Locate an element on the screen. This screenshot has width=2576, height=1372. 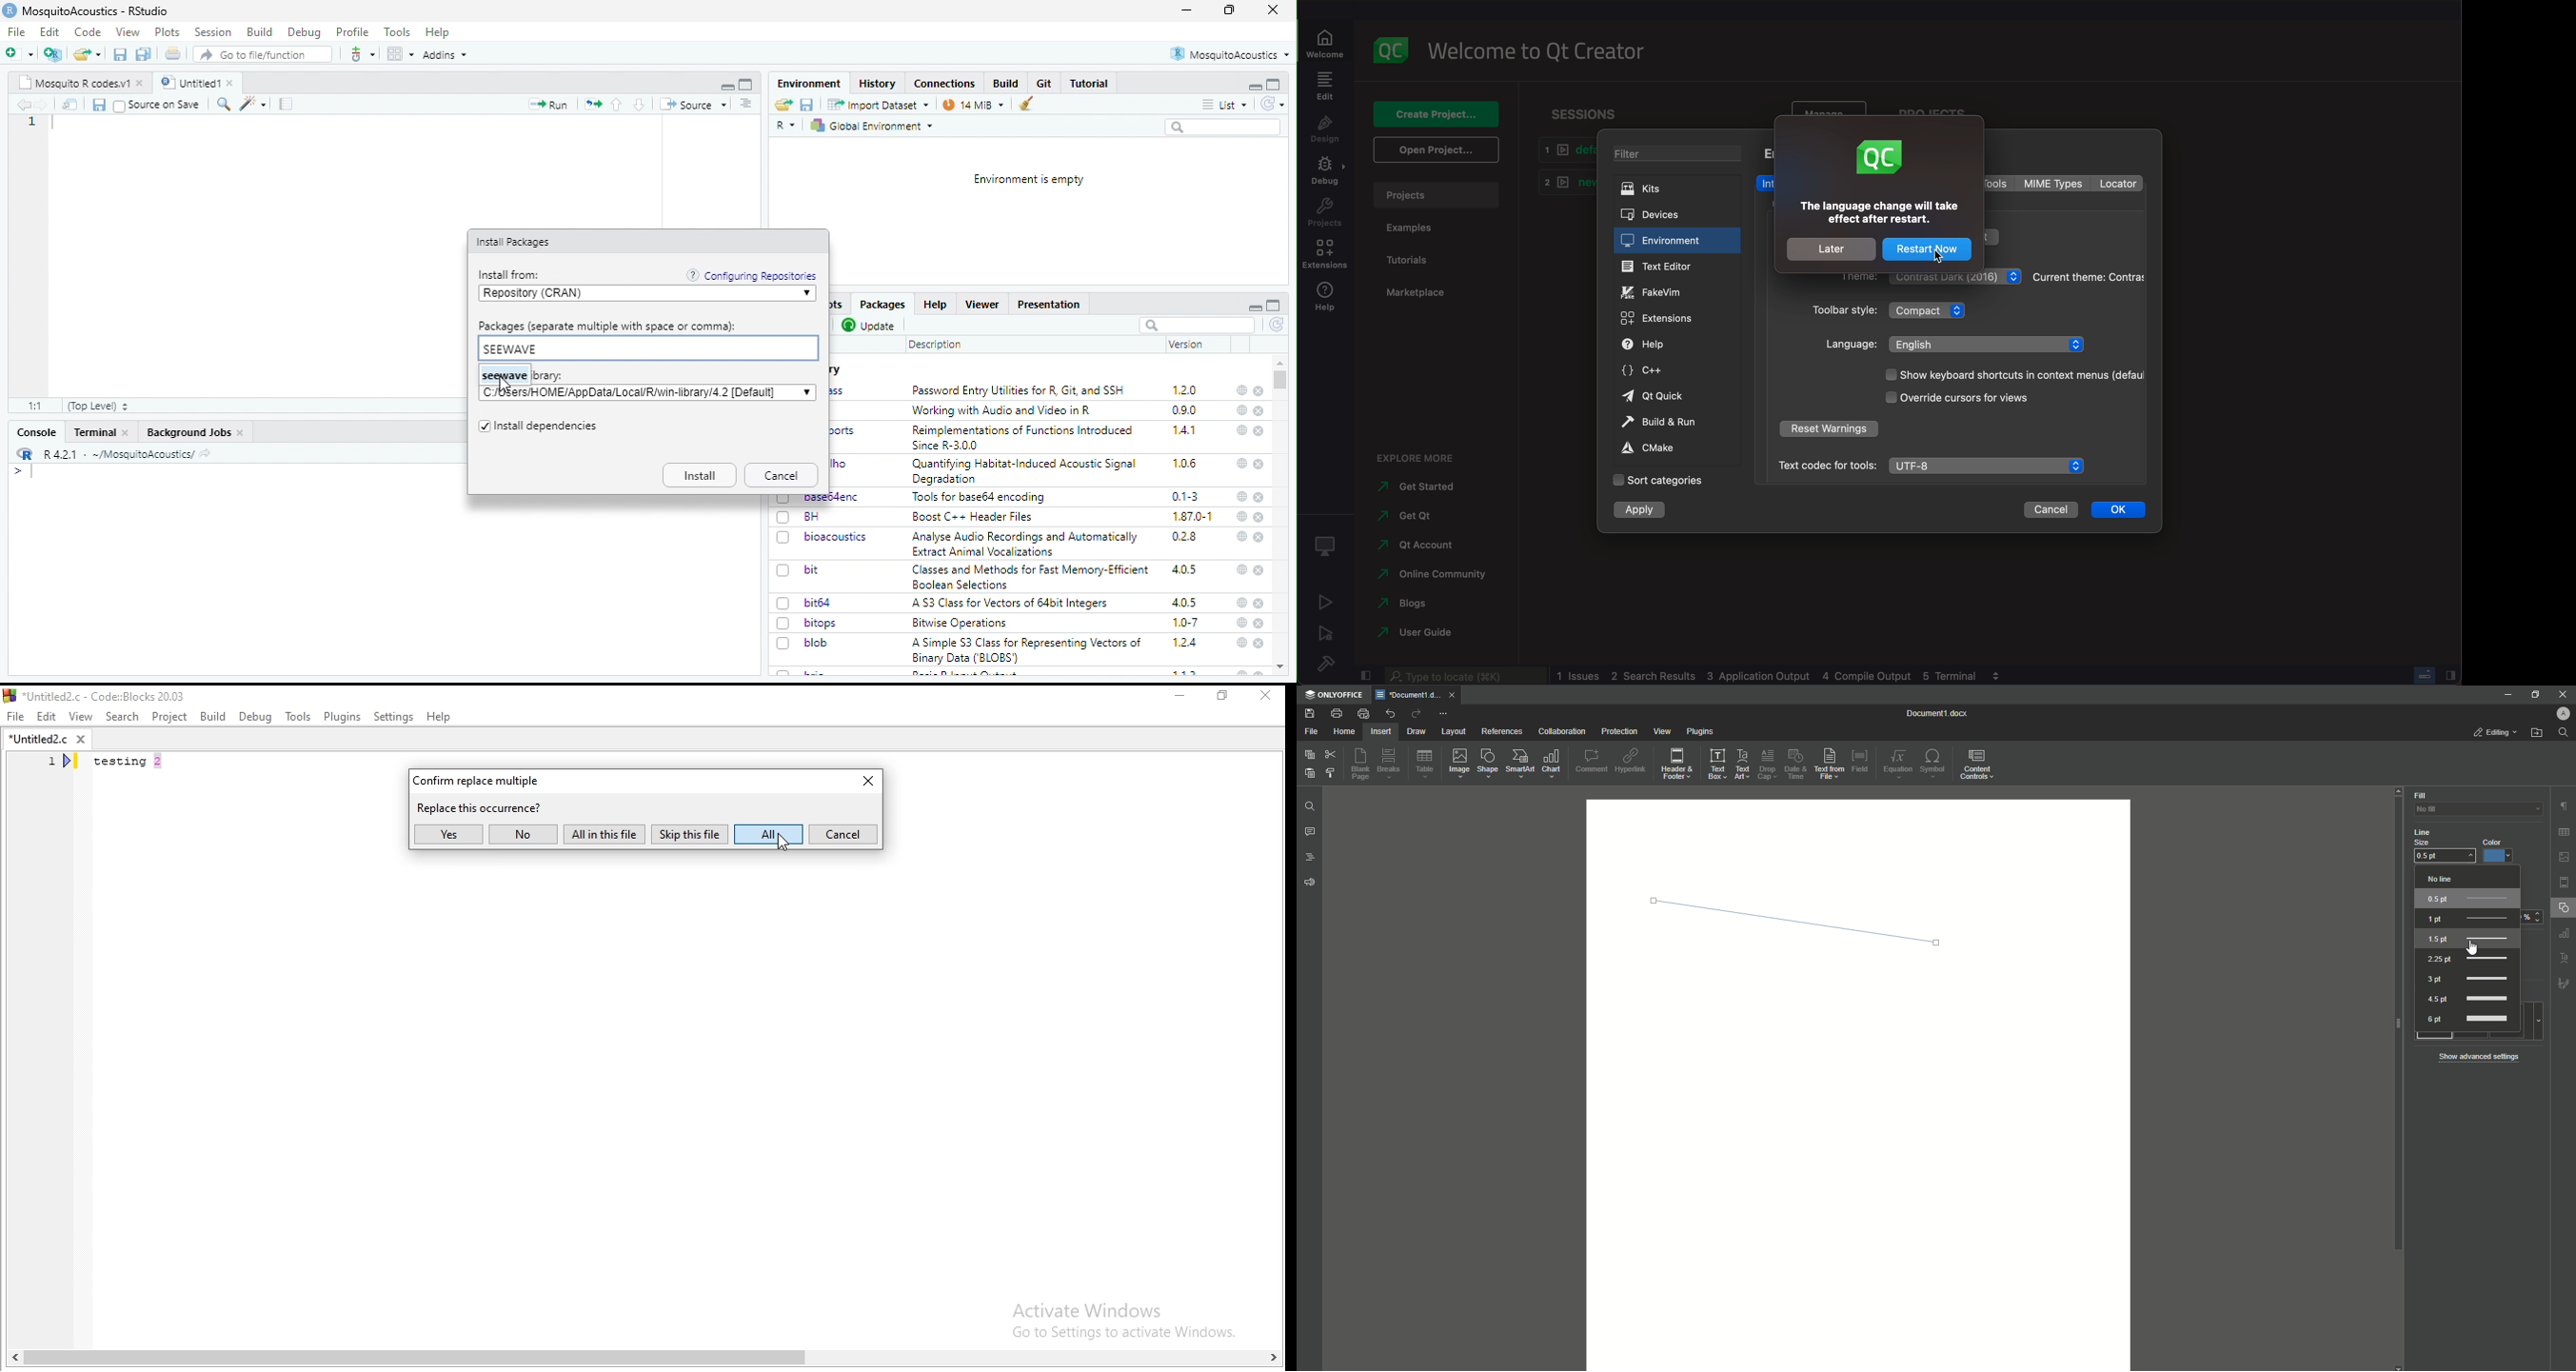
Presentation is located at coordinates (1049, 306).